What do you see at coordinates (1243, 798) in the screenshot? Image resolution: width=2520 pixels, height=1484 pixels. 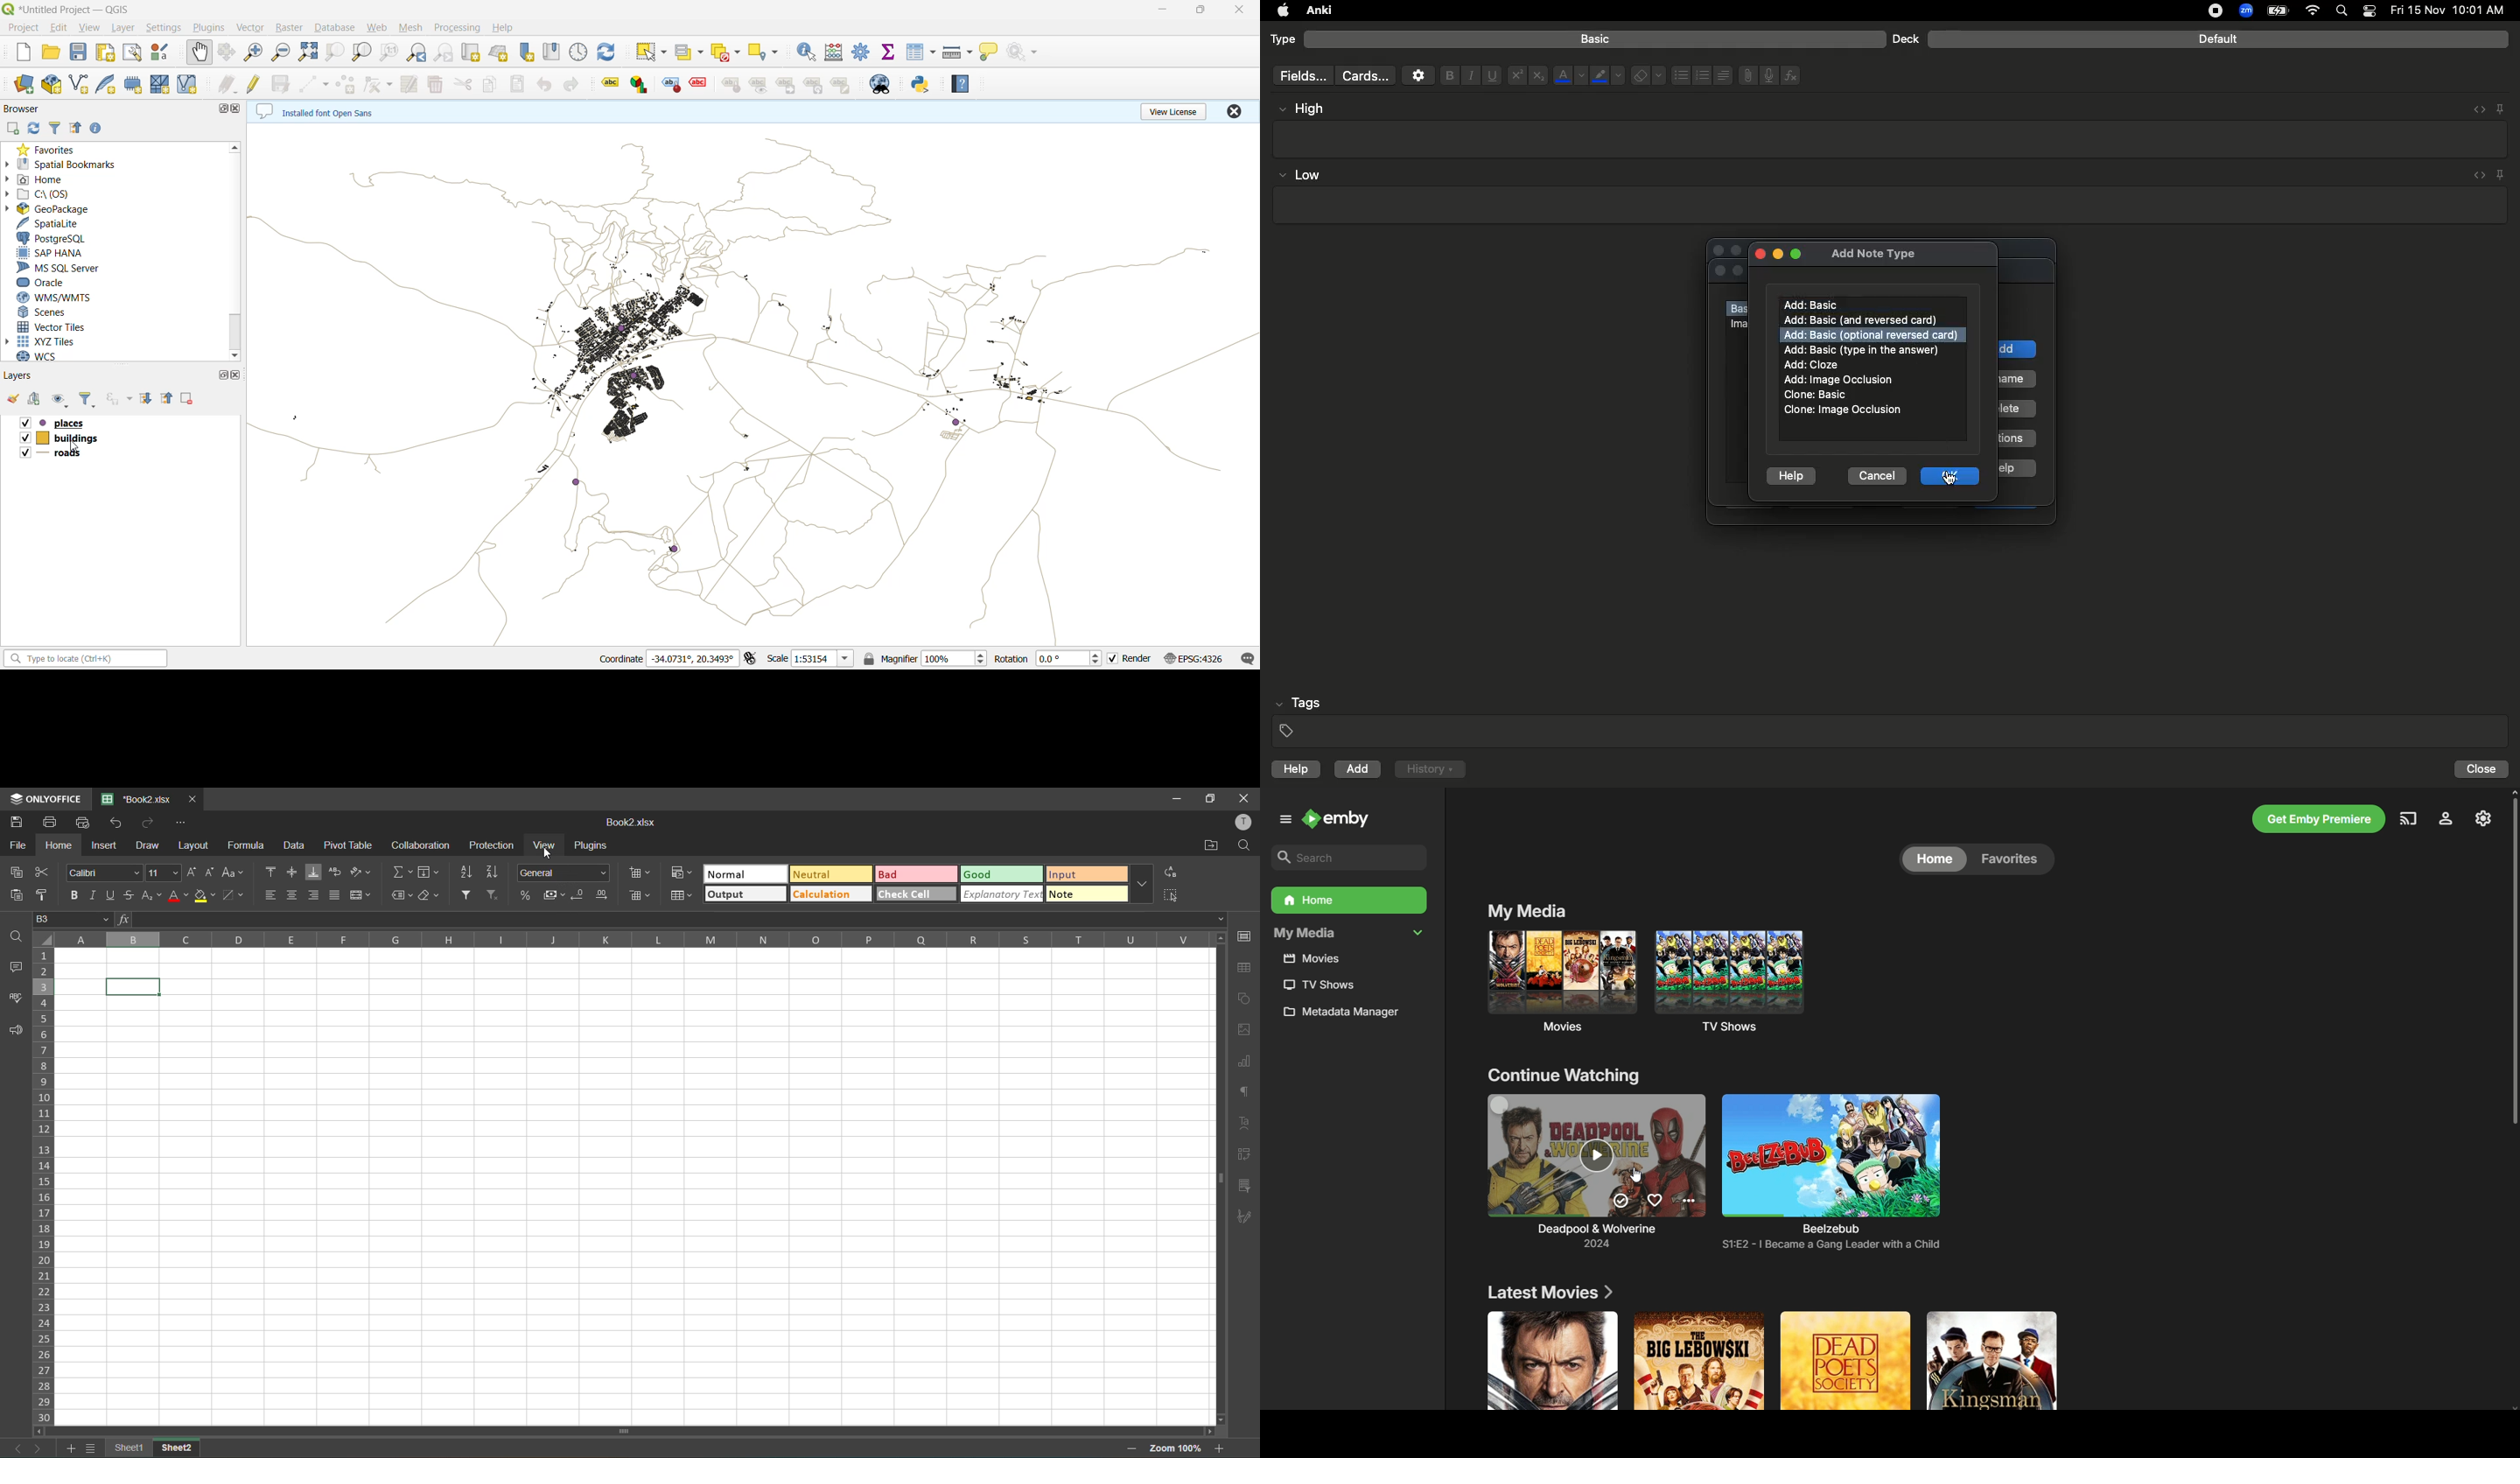 I see `close` at bounding box center [1243, 798].